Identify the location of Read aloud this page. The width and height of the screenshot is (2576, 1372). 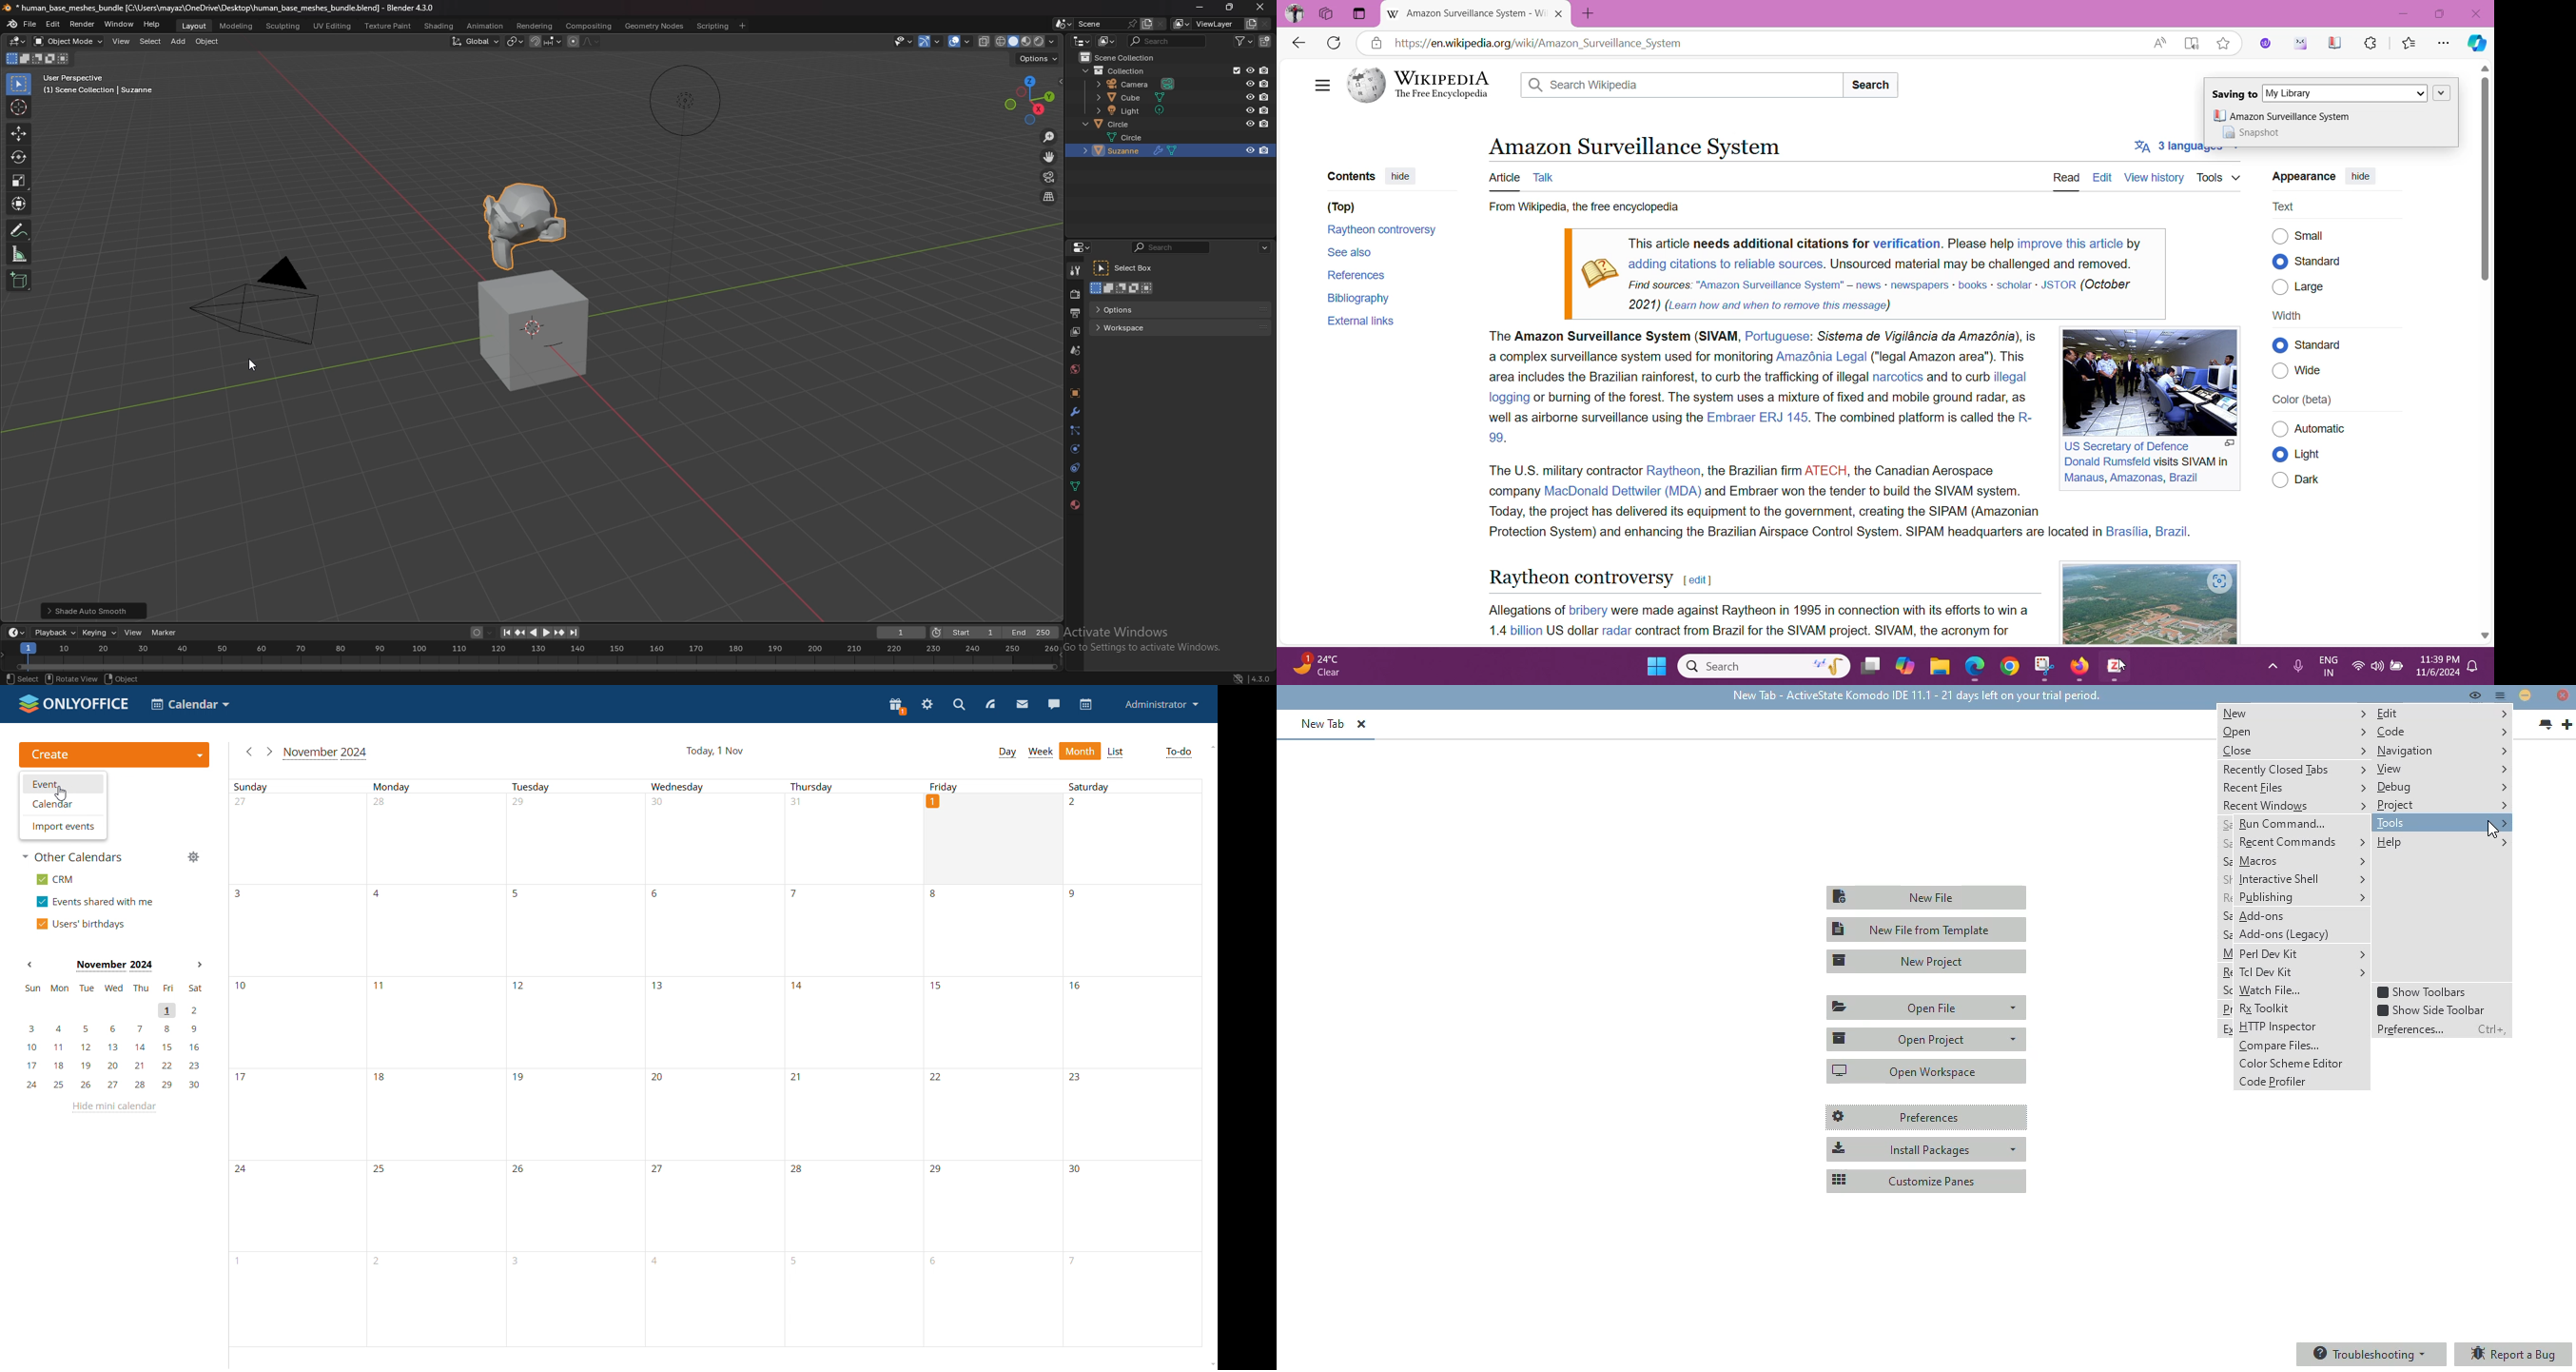
(2159, 42).